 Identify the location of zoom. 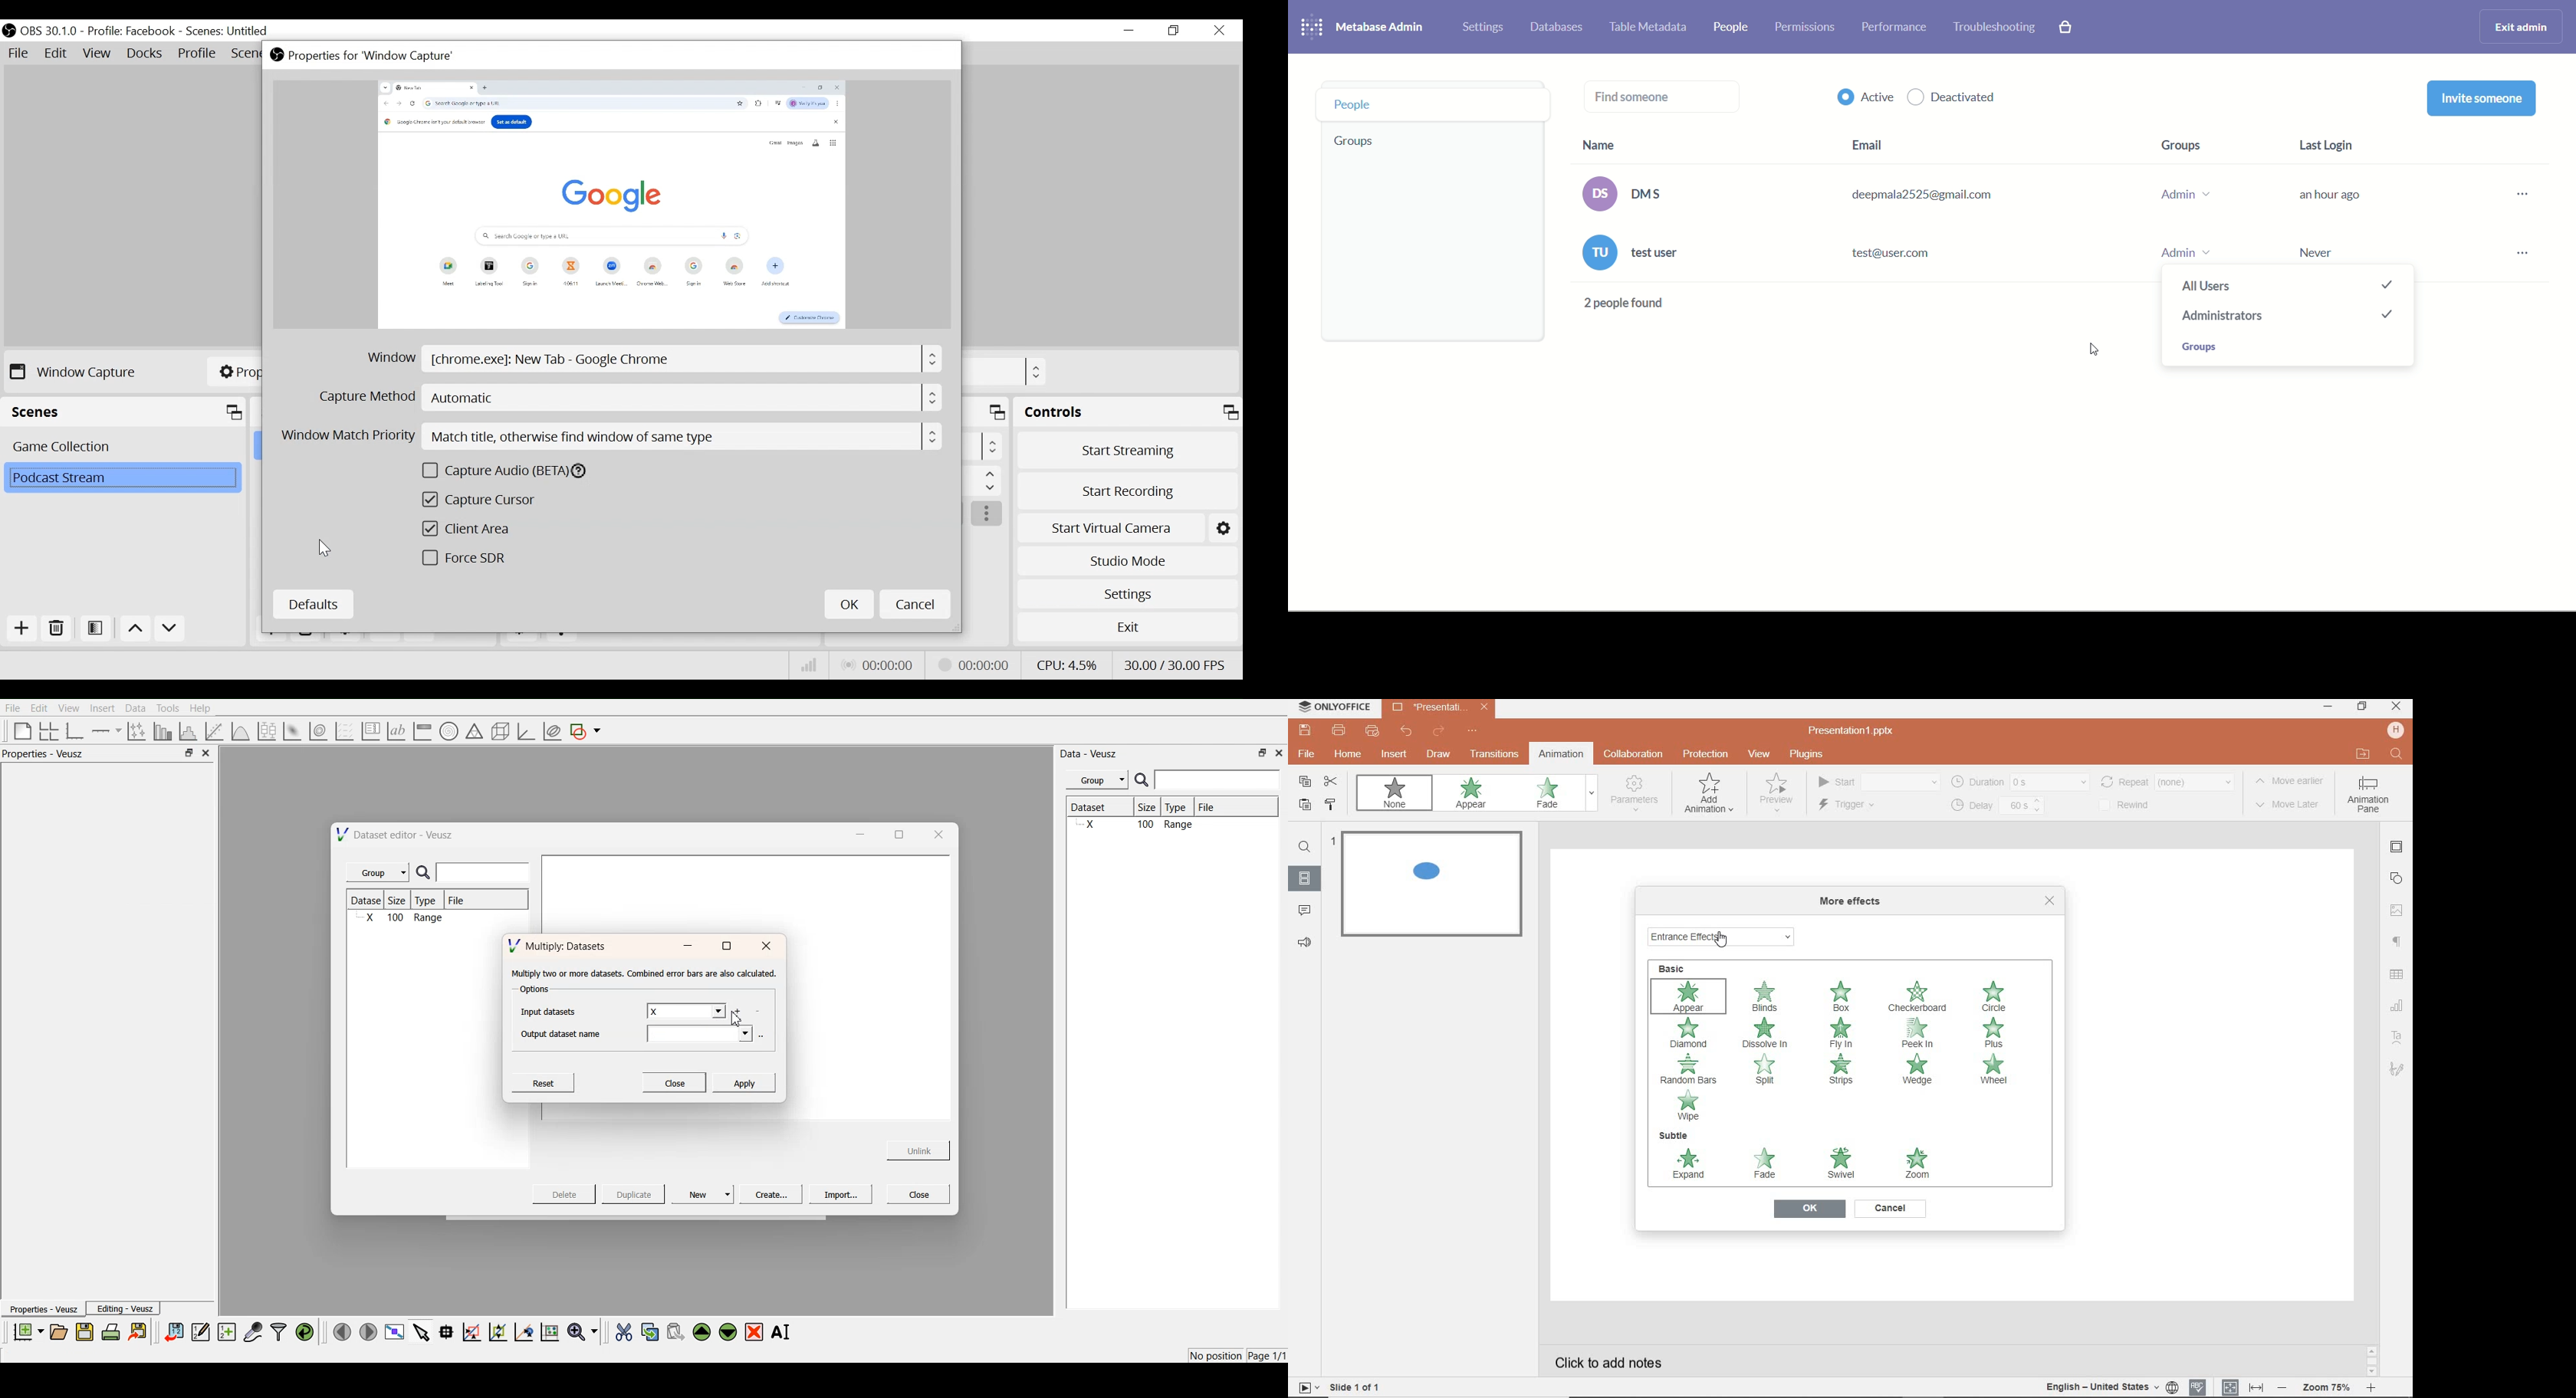
(2329, 1386).